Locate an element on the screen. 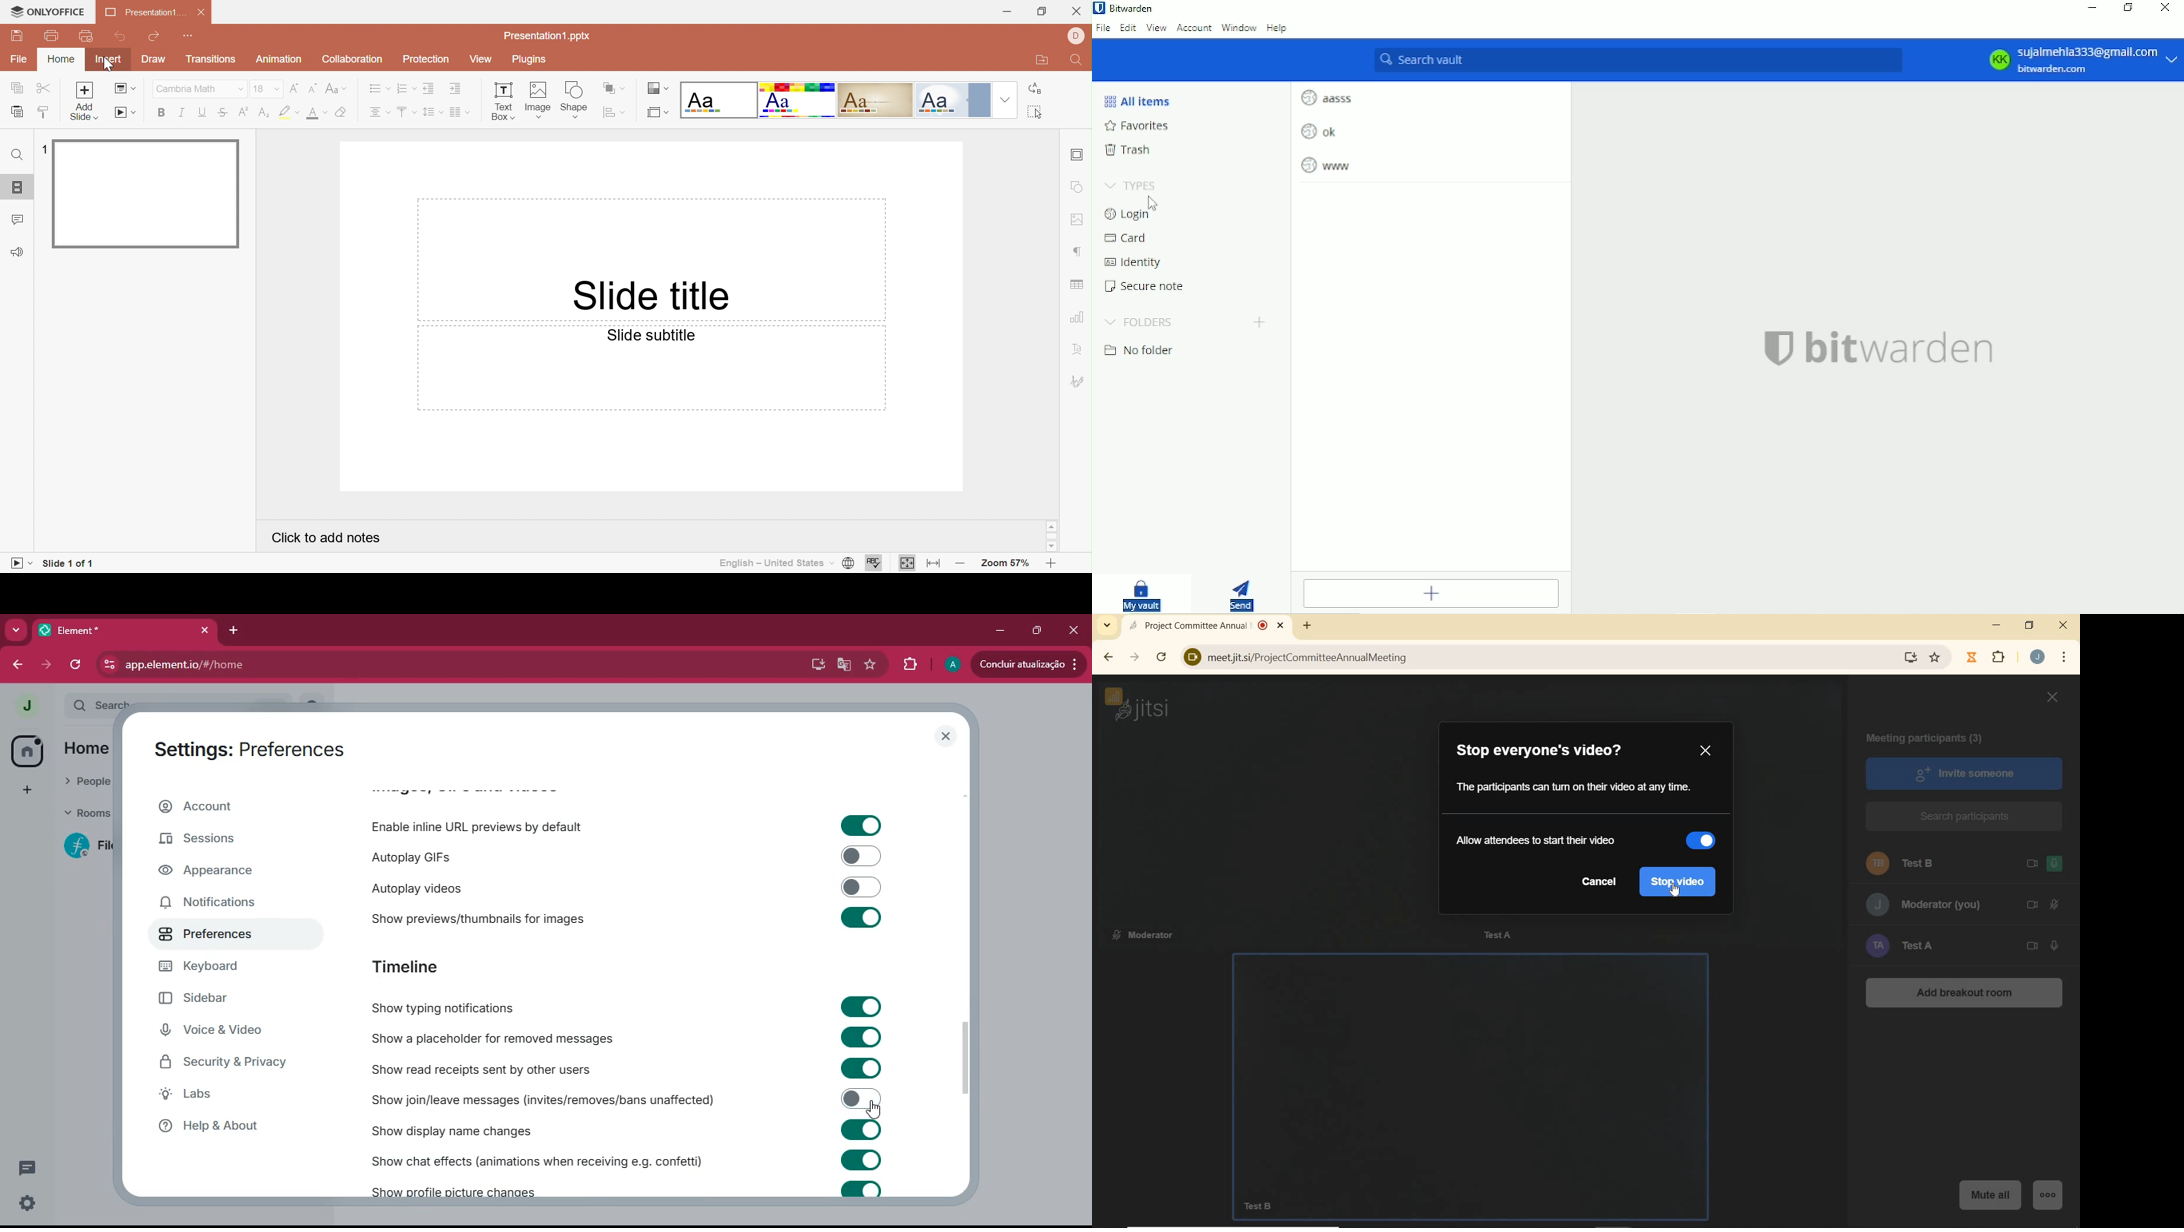 Image resolution: width=2184 pixels, height=1232 pixels. Plugins is located at coordinates (528, 60).